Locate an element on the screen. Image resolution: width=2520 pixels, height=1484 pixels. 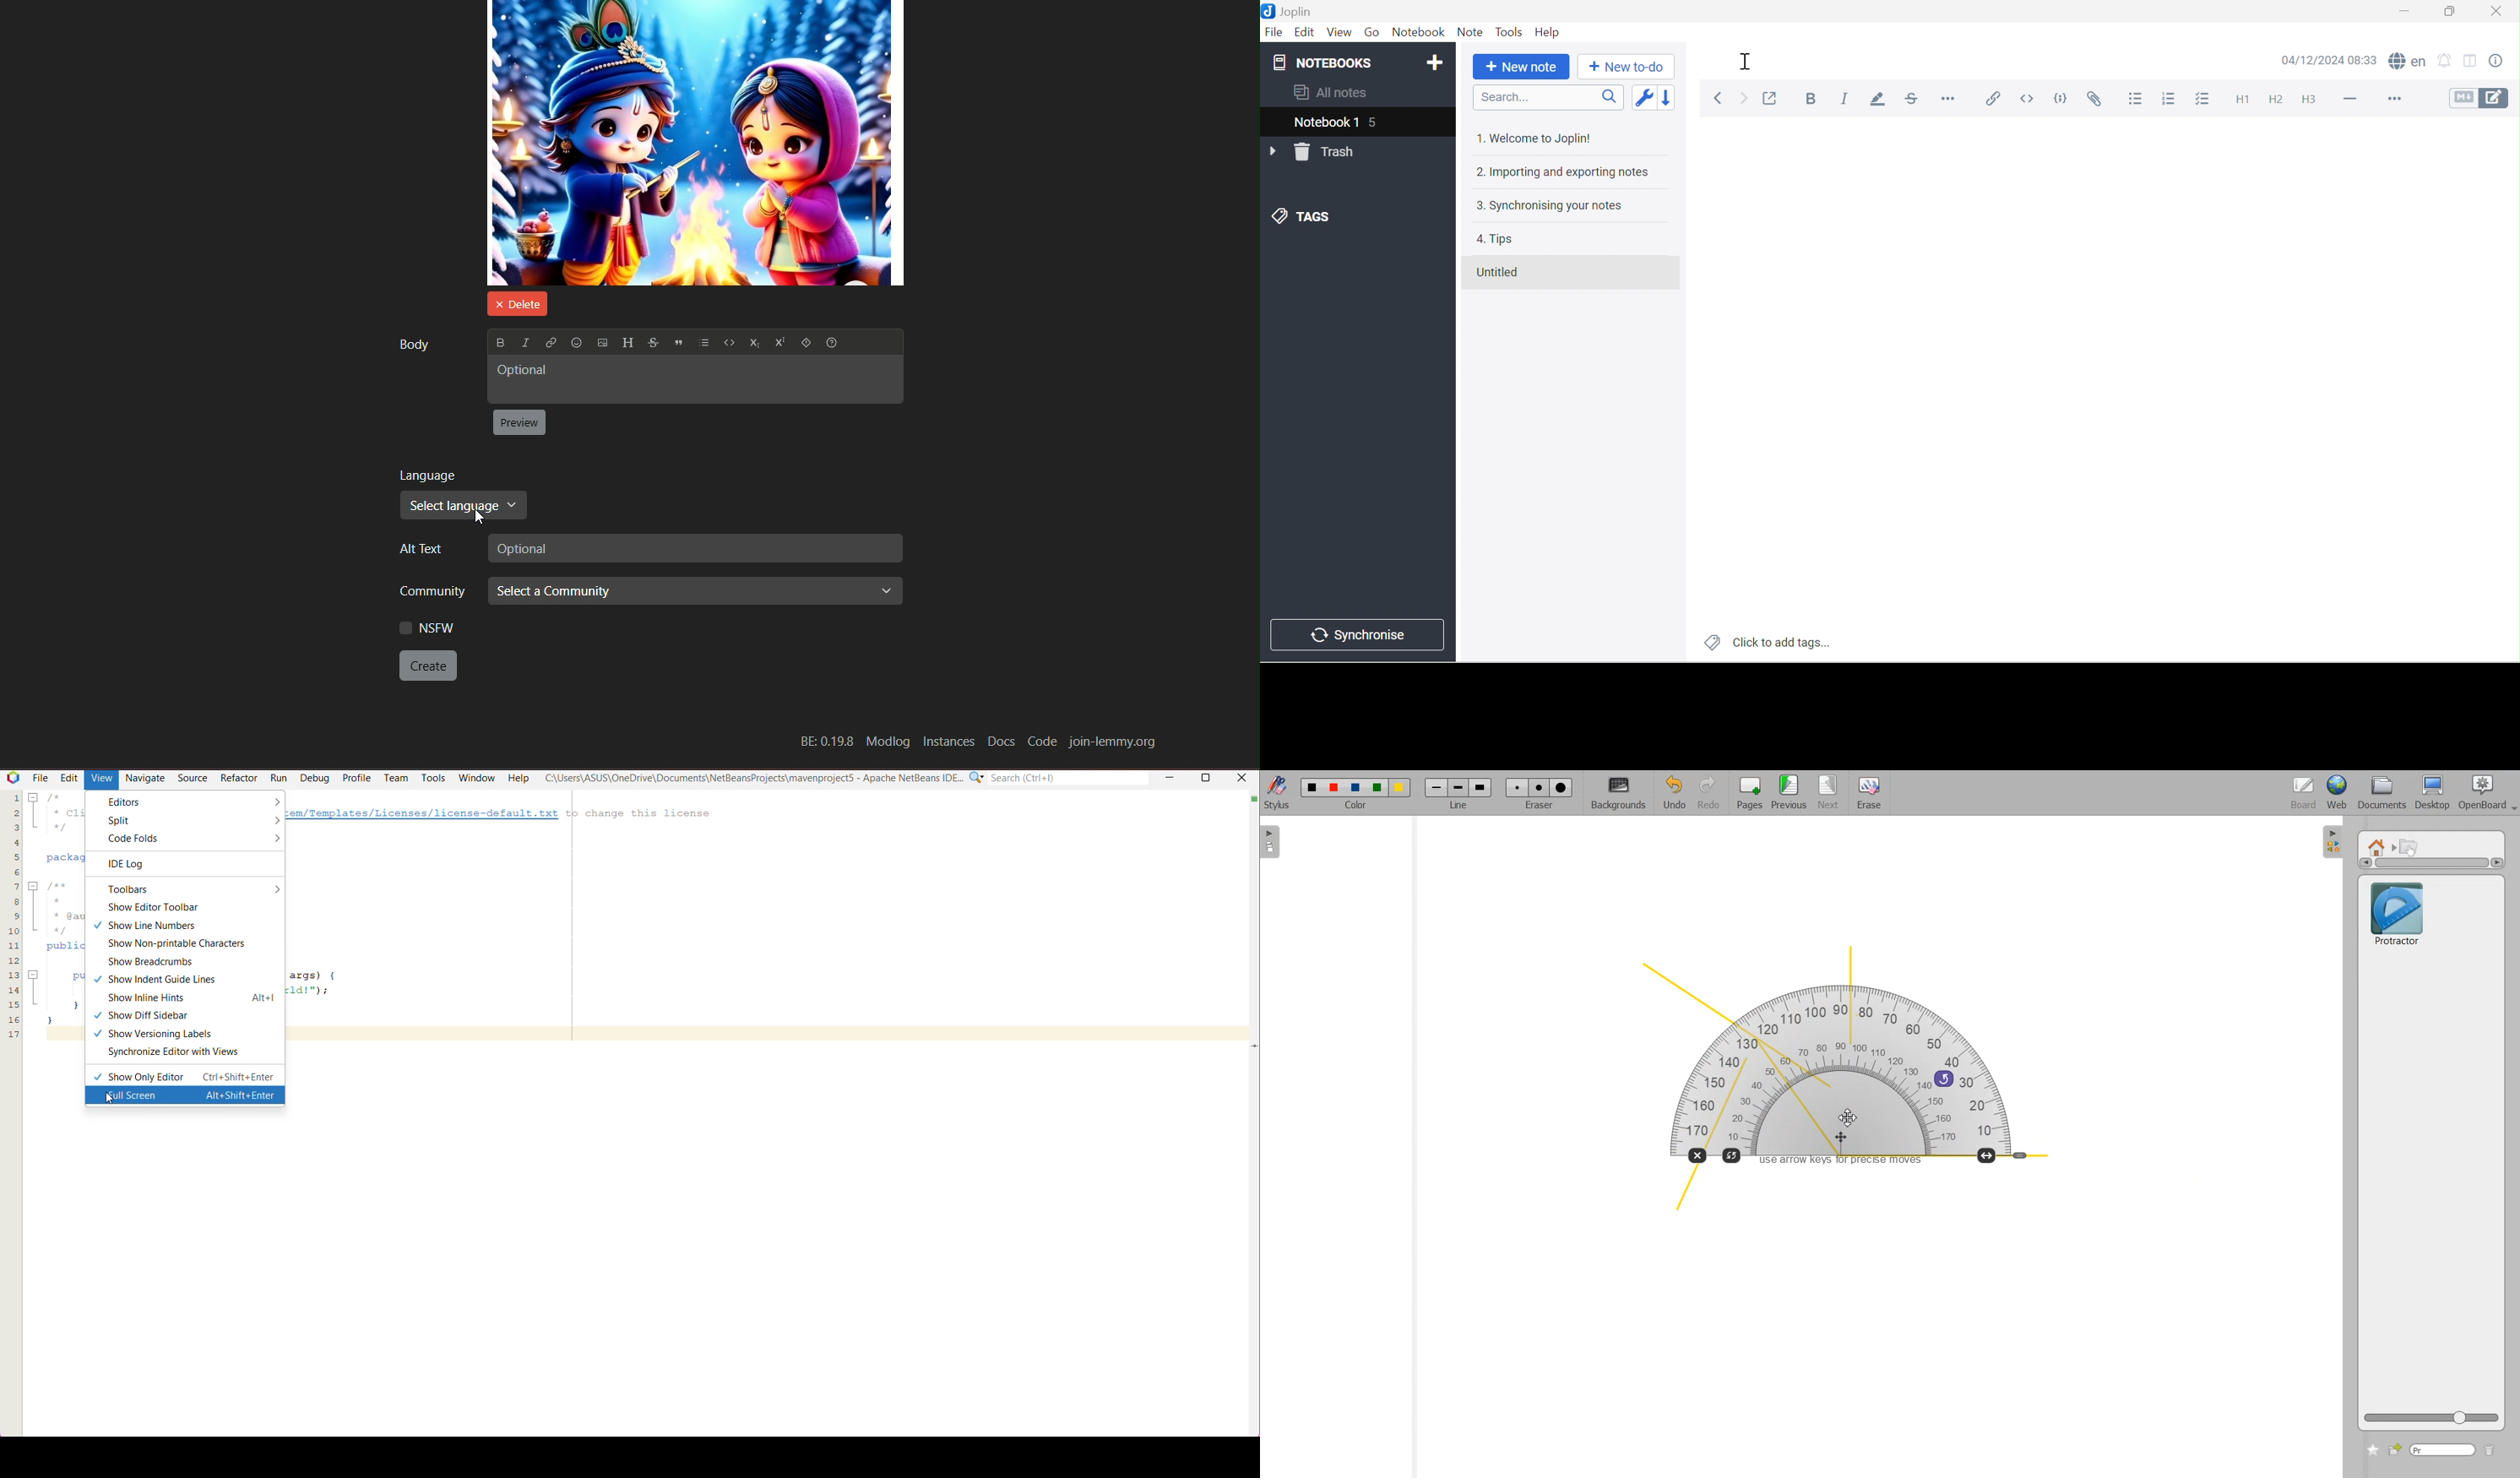
Erase is located at coordinates (1868, 793).